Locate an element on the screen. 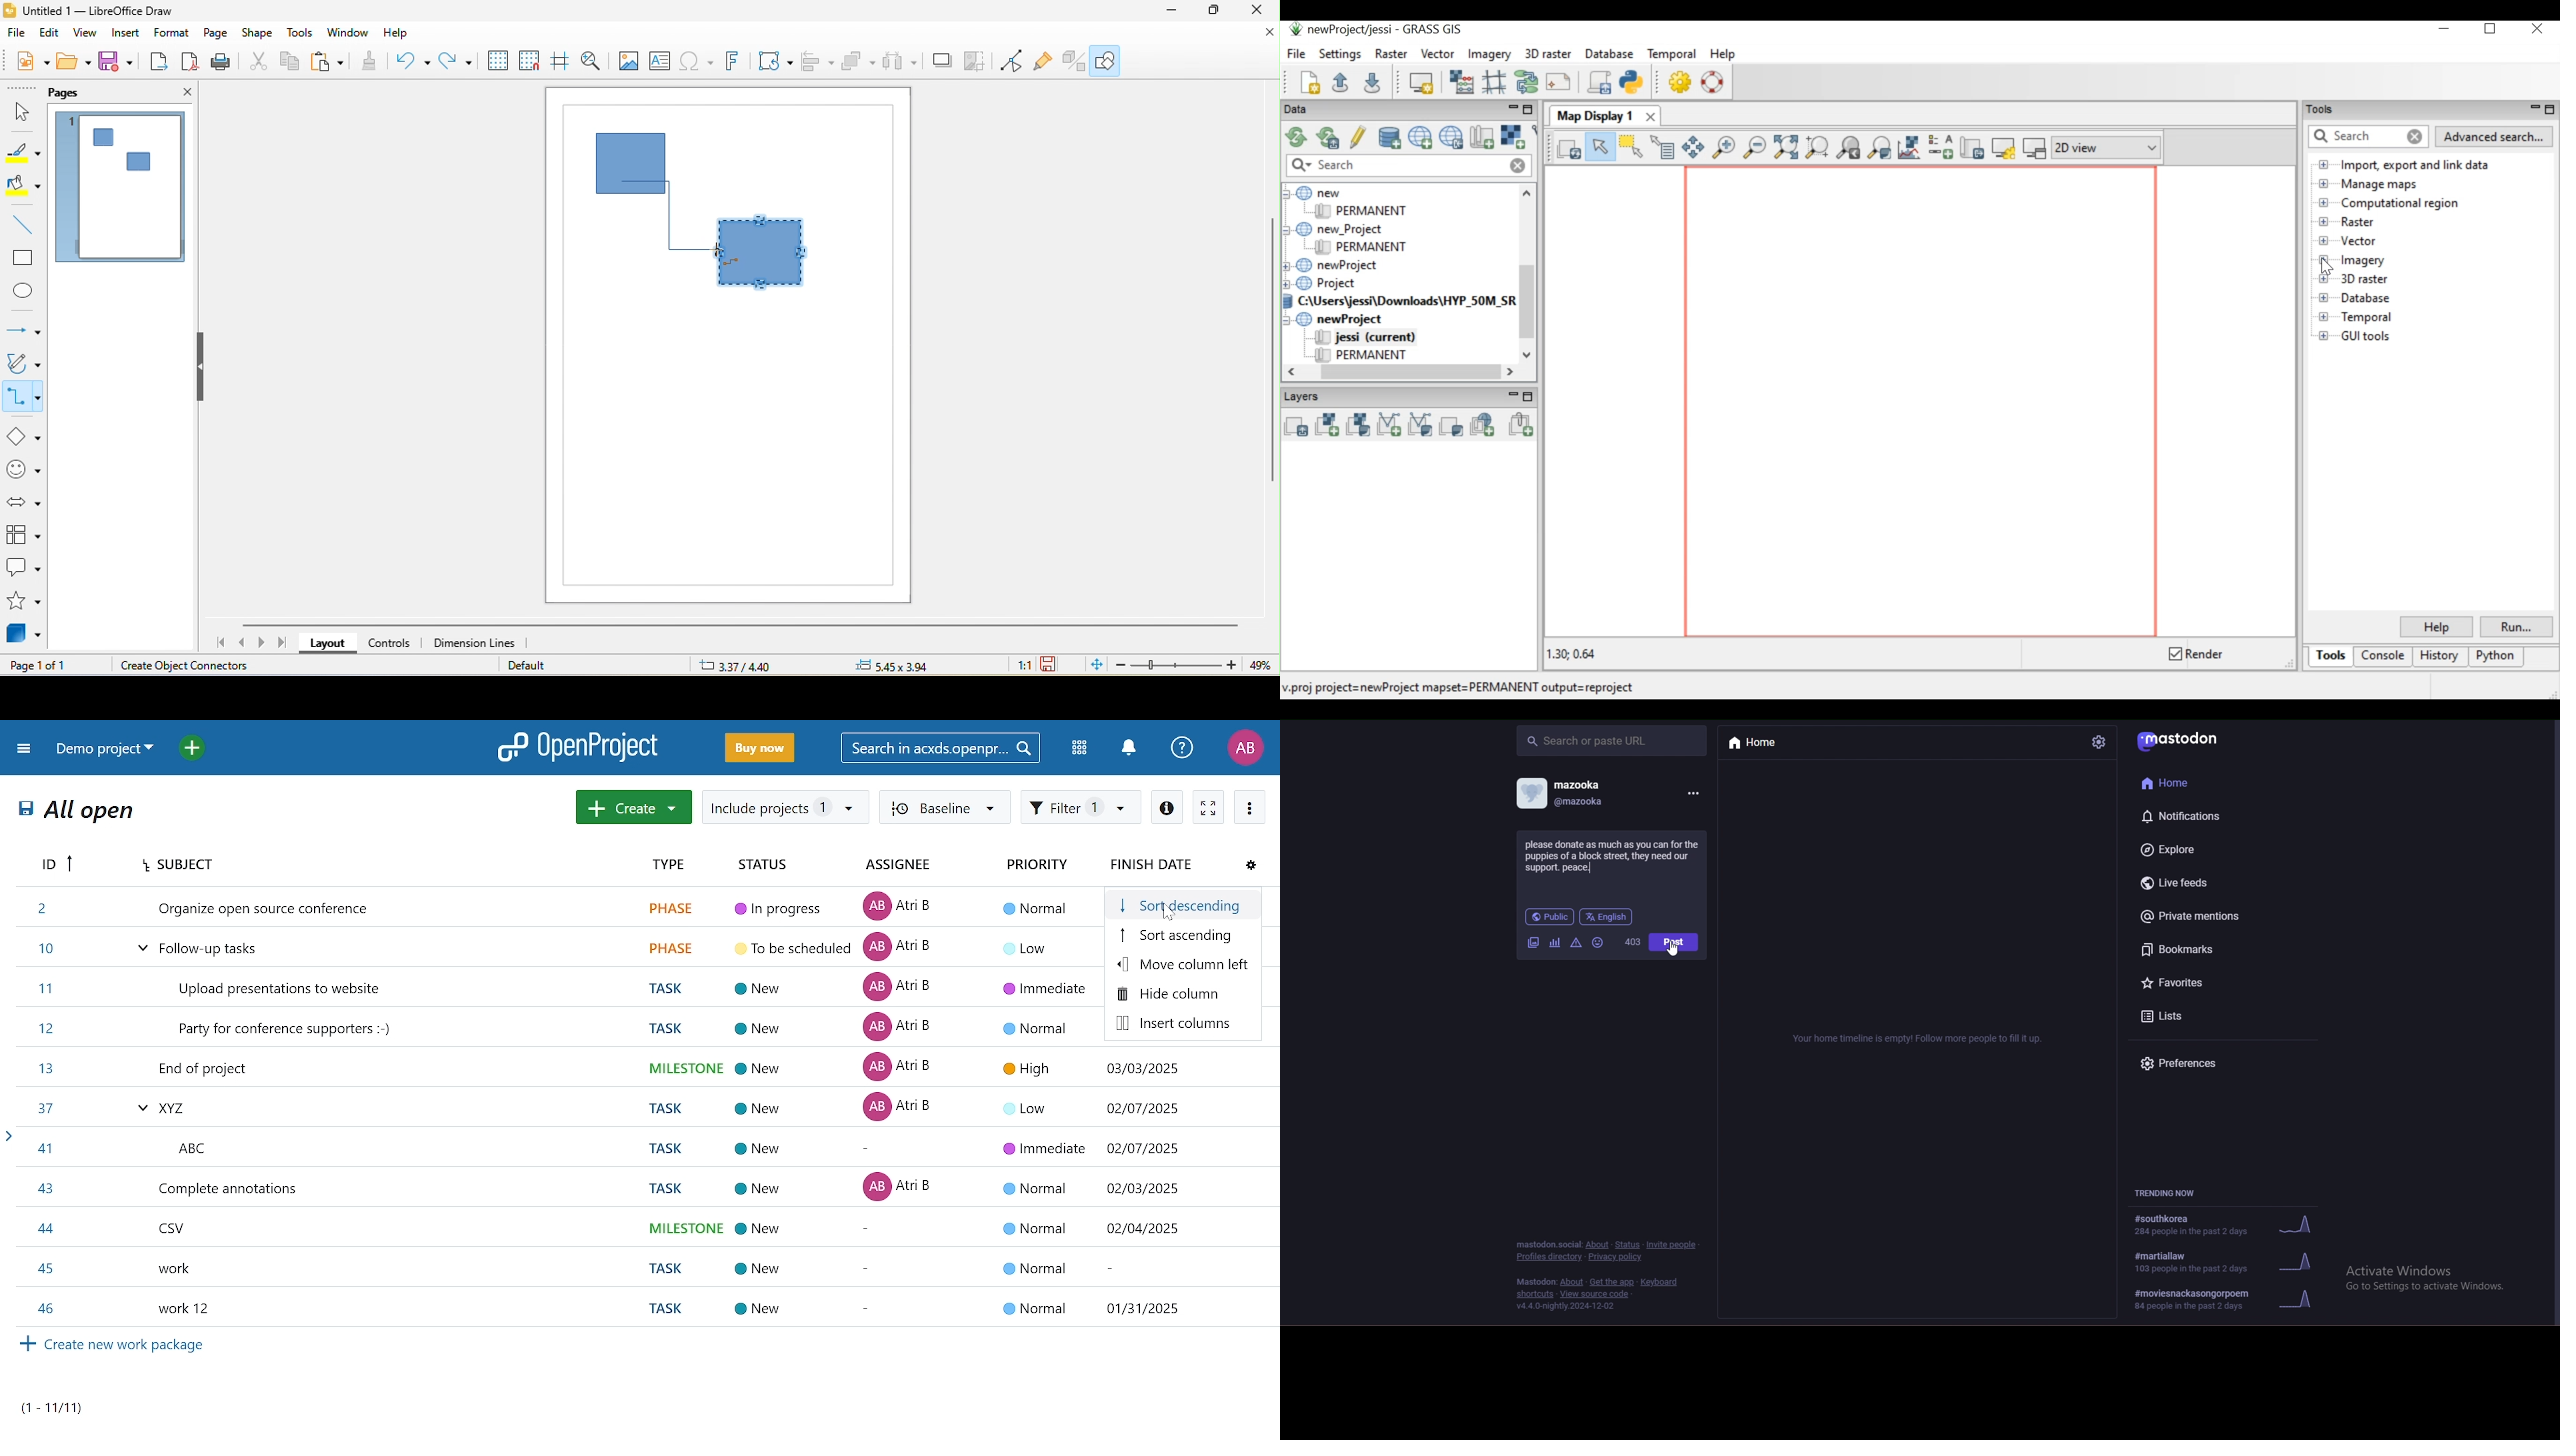 The image size is (2576, 1456). vertical scroll bar is located at coordinates (1272, 357).